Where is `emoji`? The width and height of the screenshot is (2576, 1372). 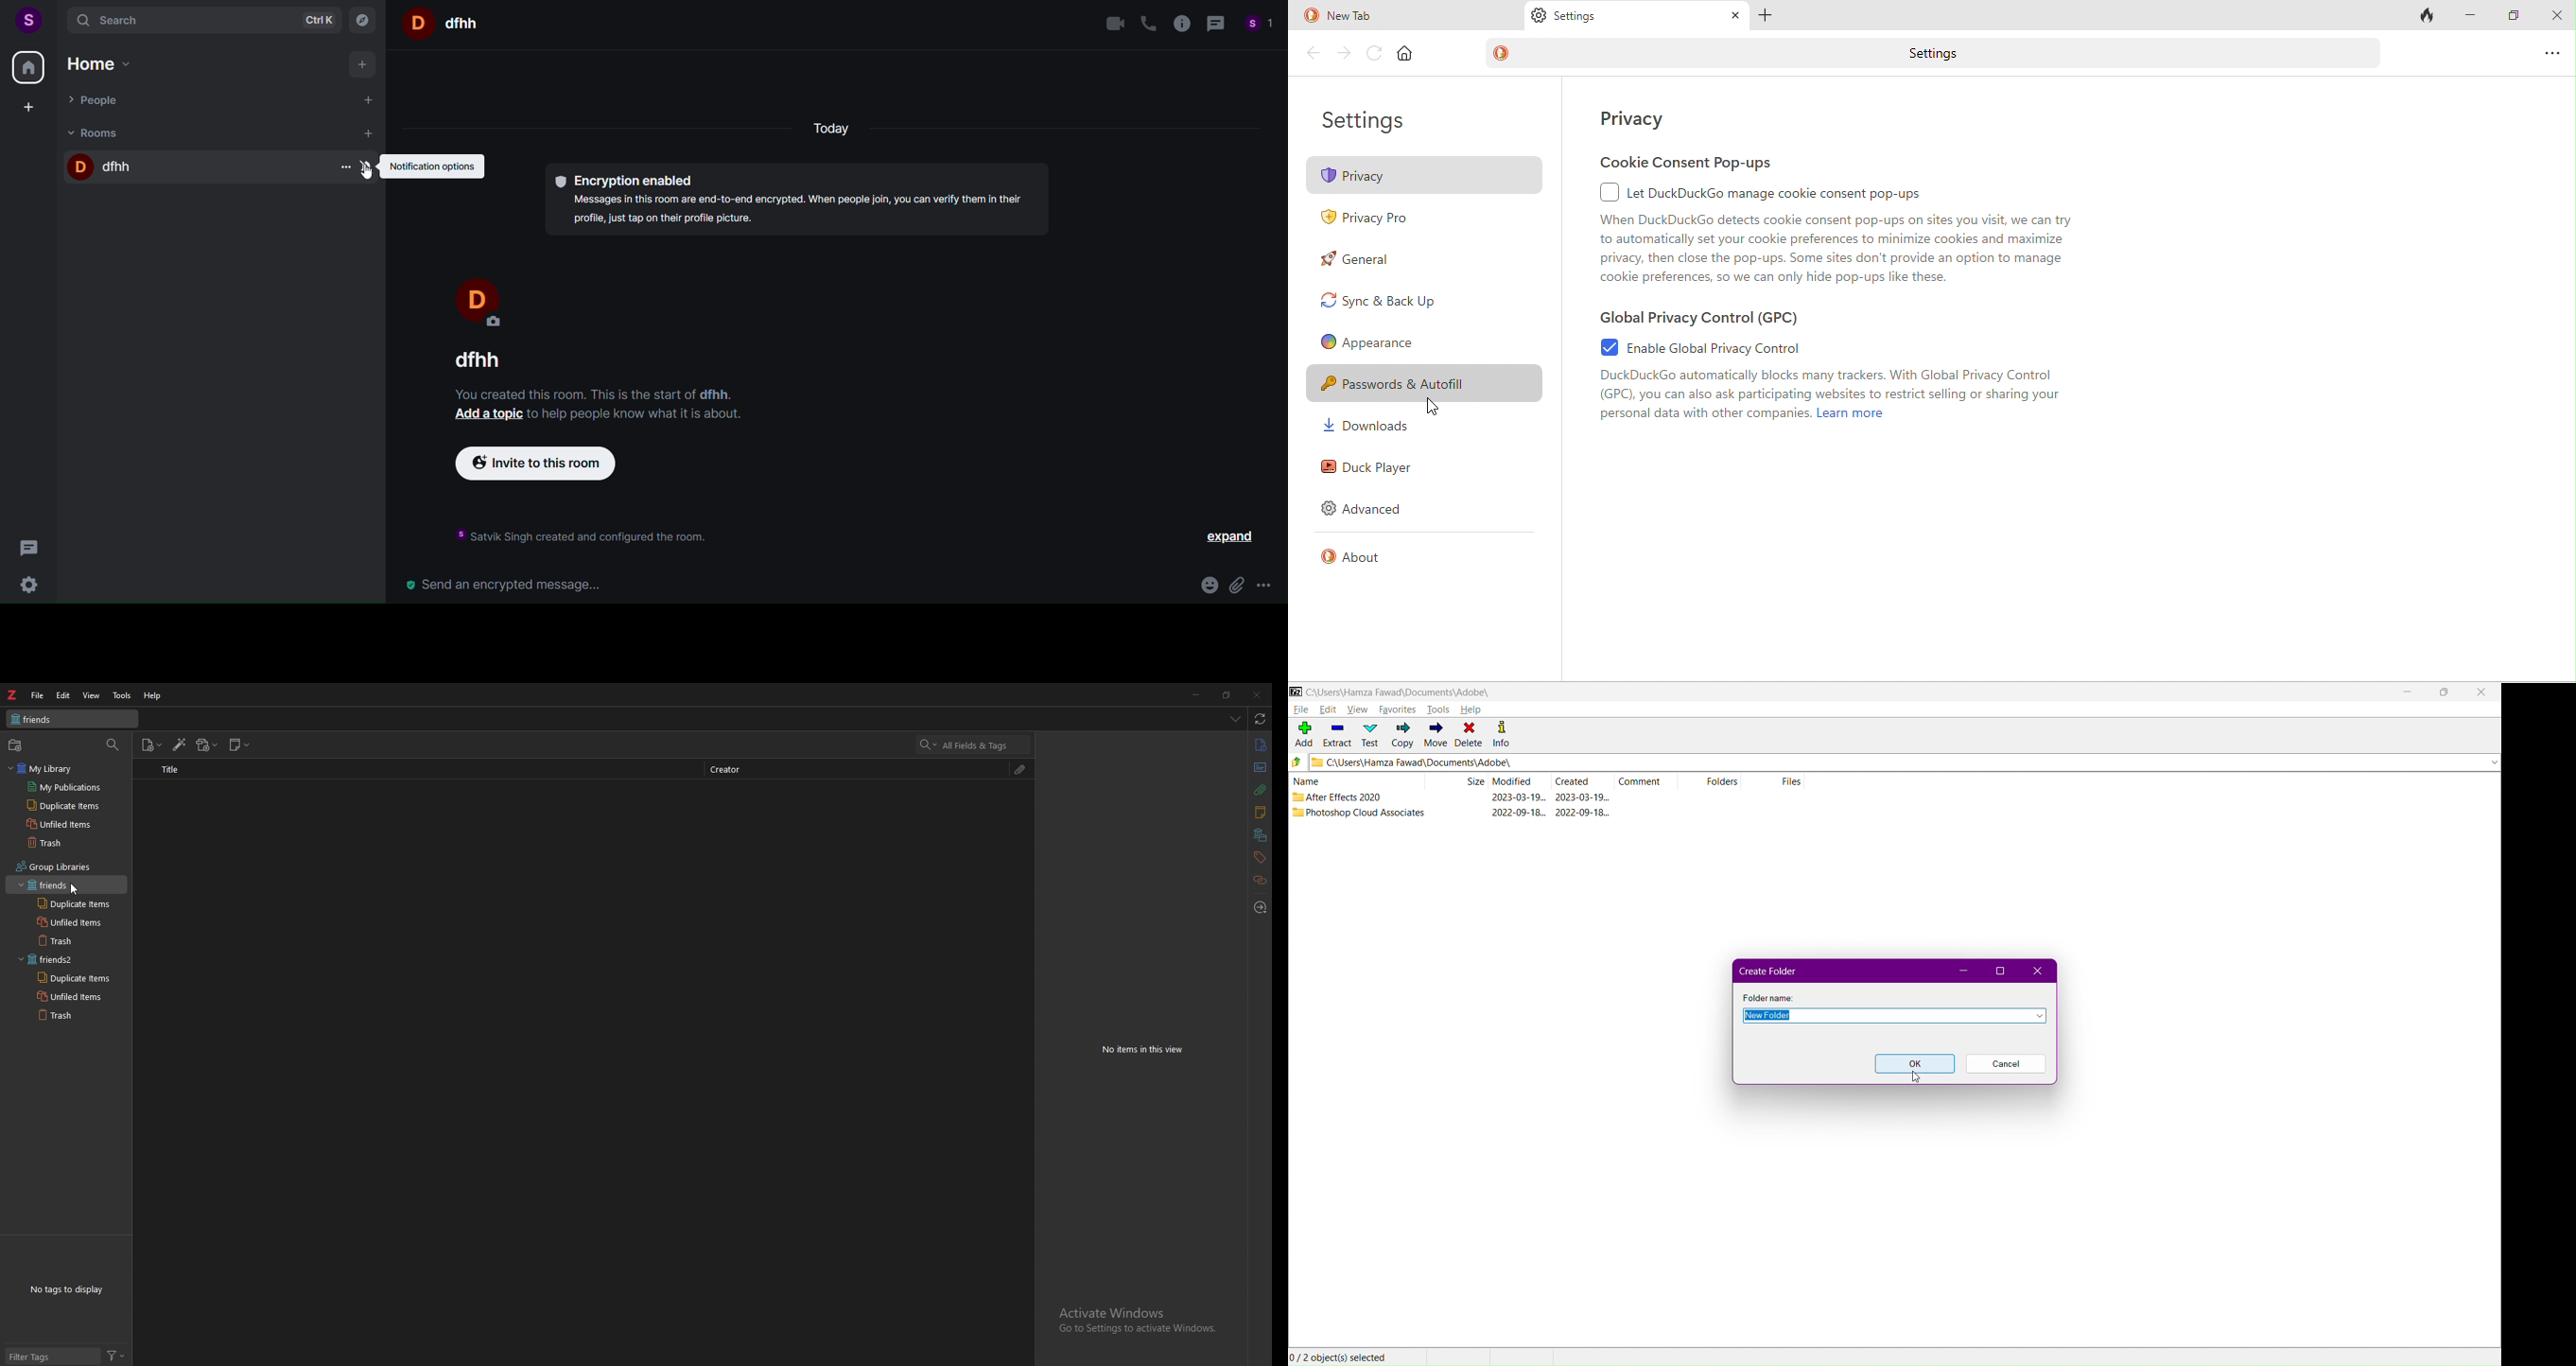
emoji is located at coordinates (1208, 584).